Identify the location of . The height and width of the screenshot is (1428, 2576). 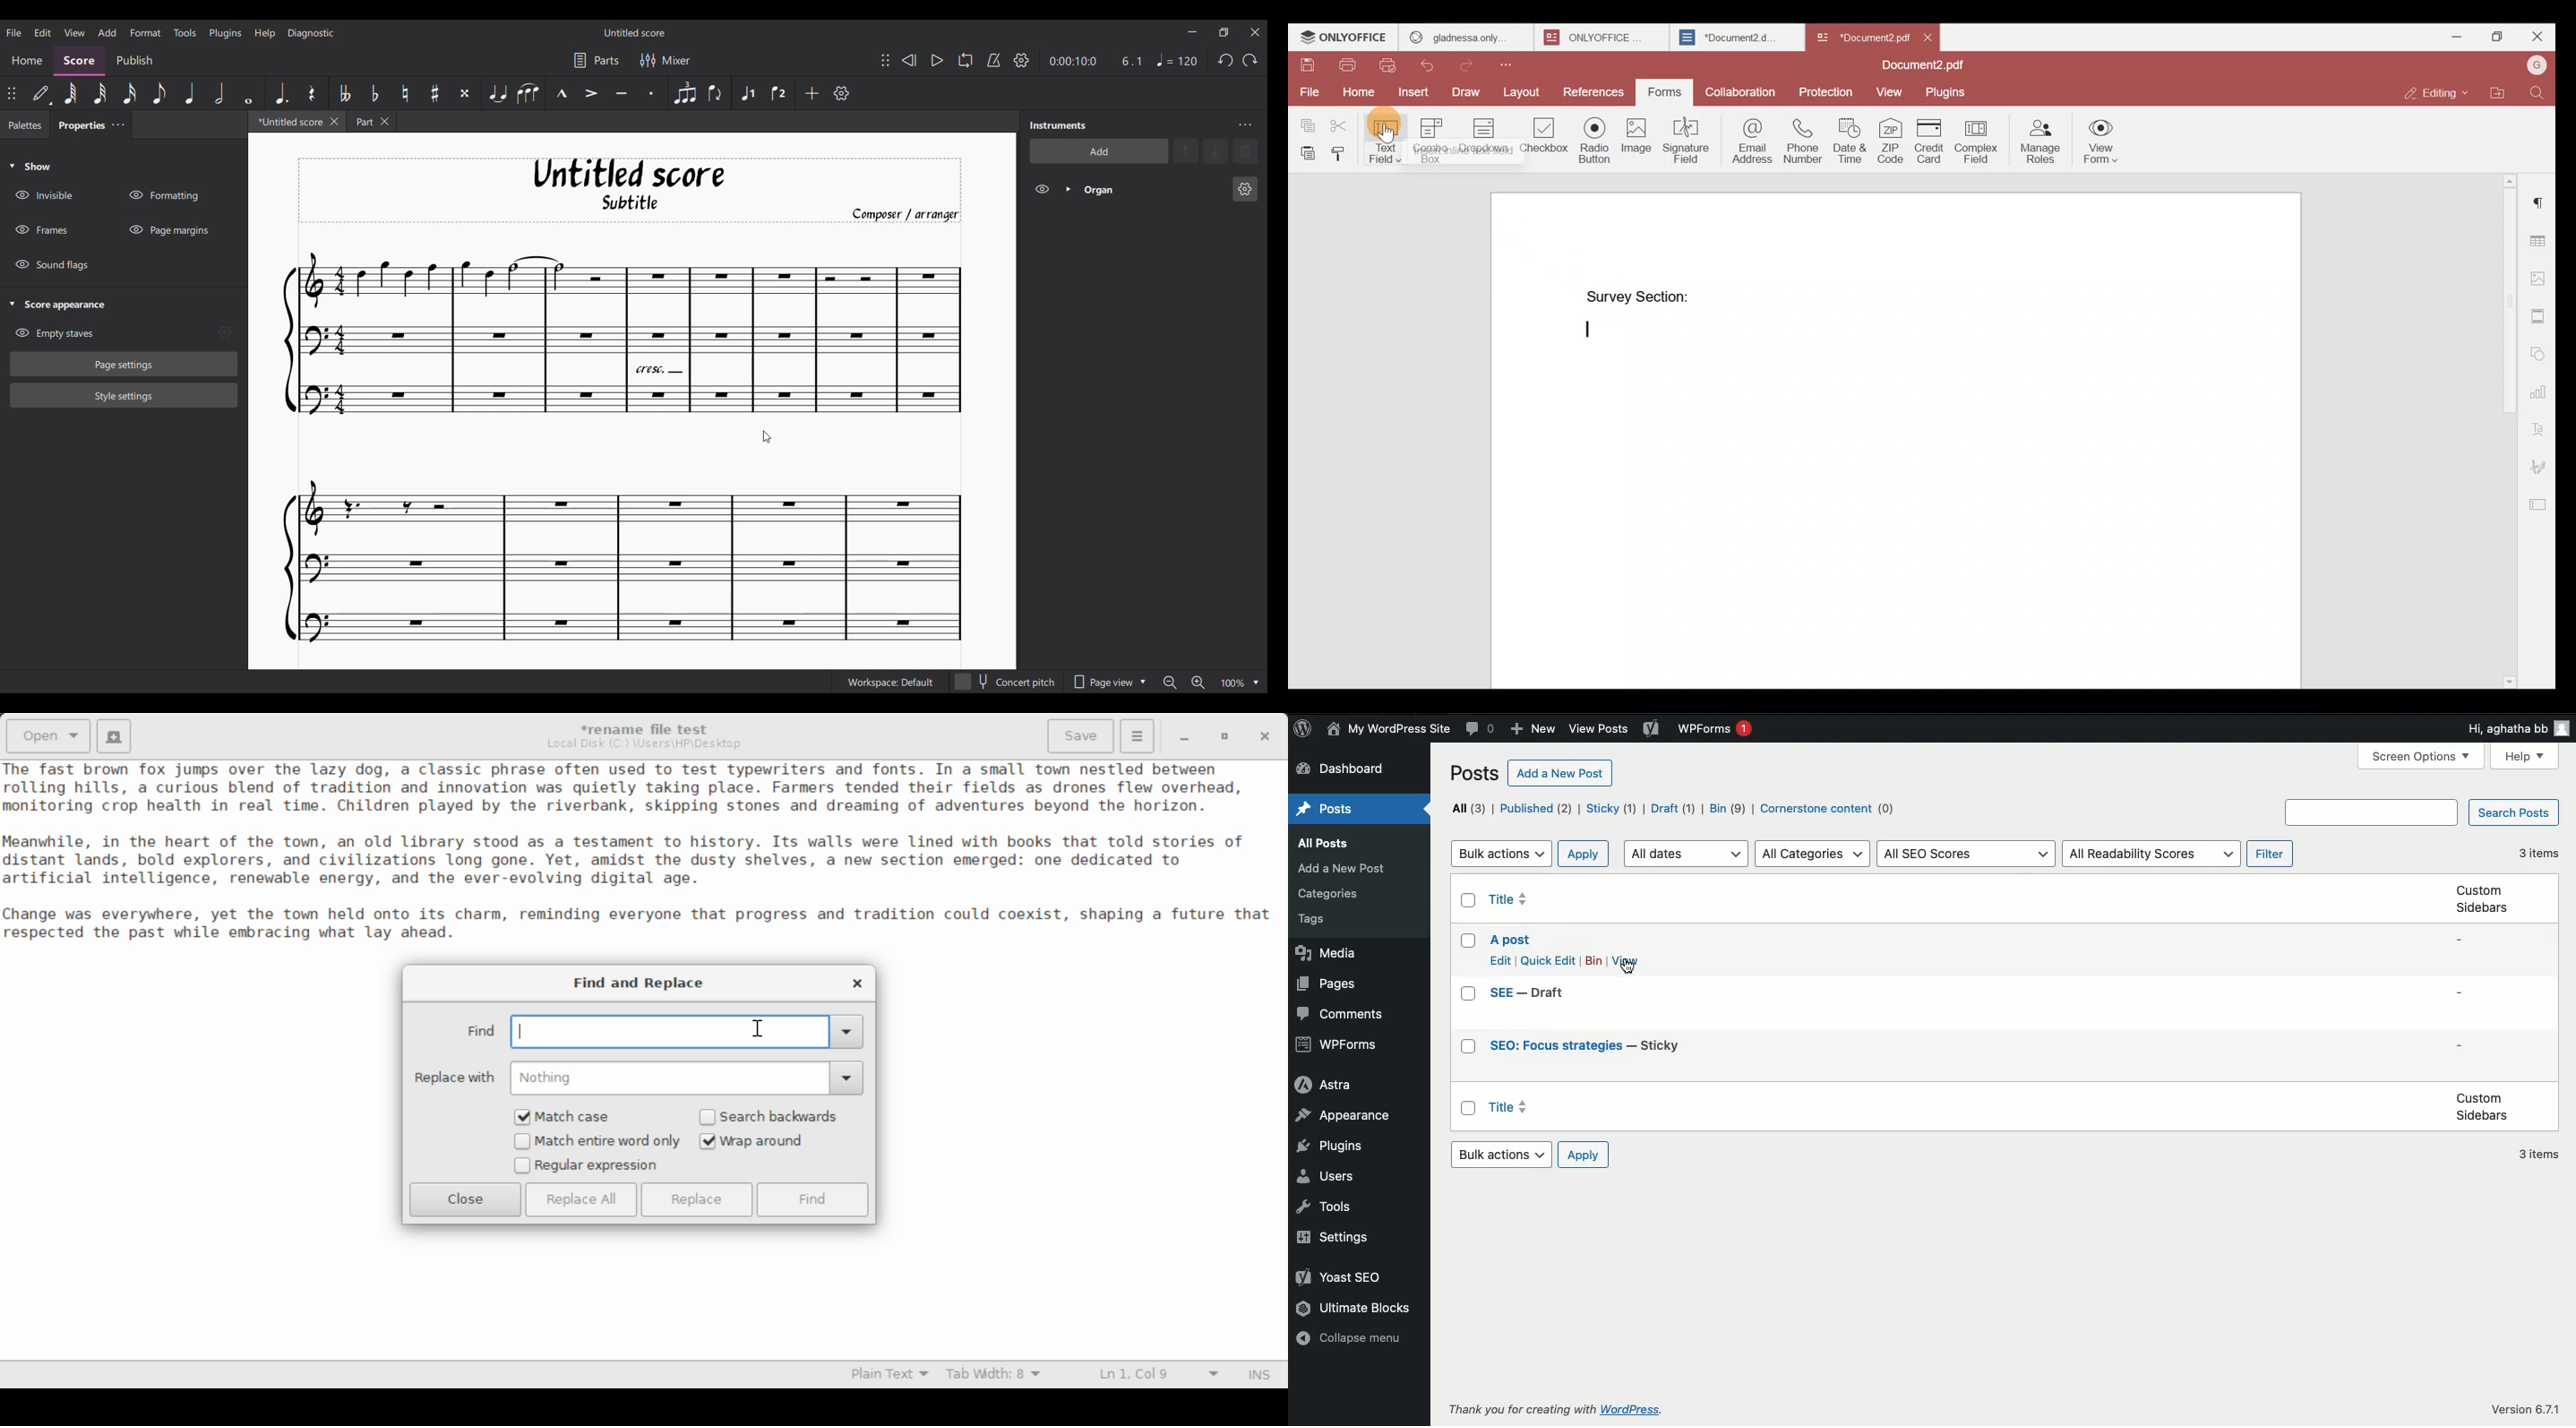
(1335, 894).